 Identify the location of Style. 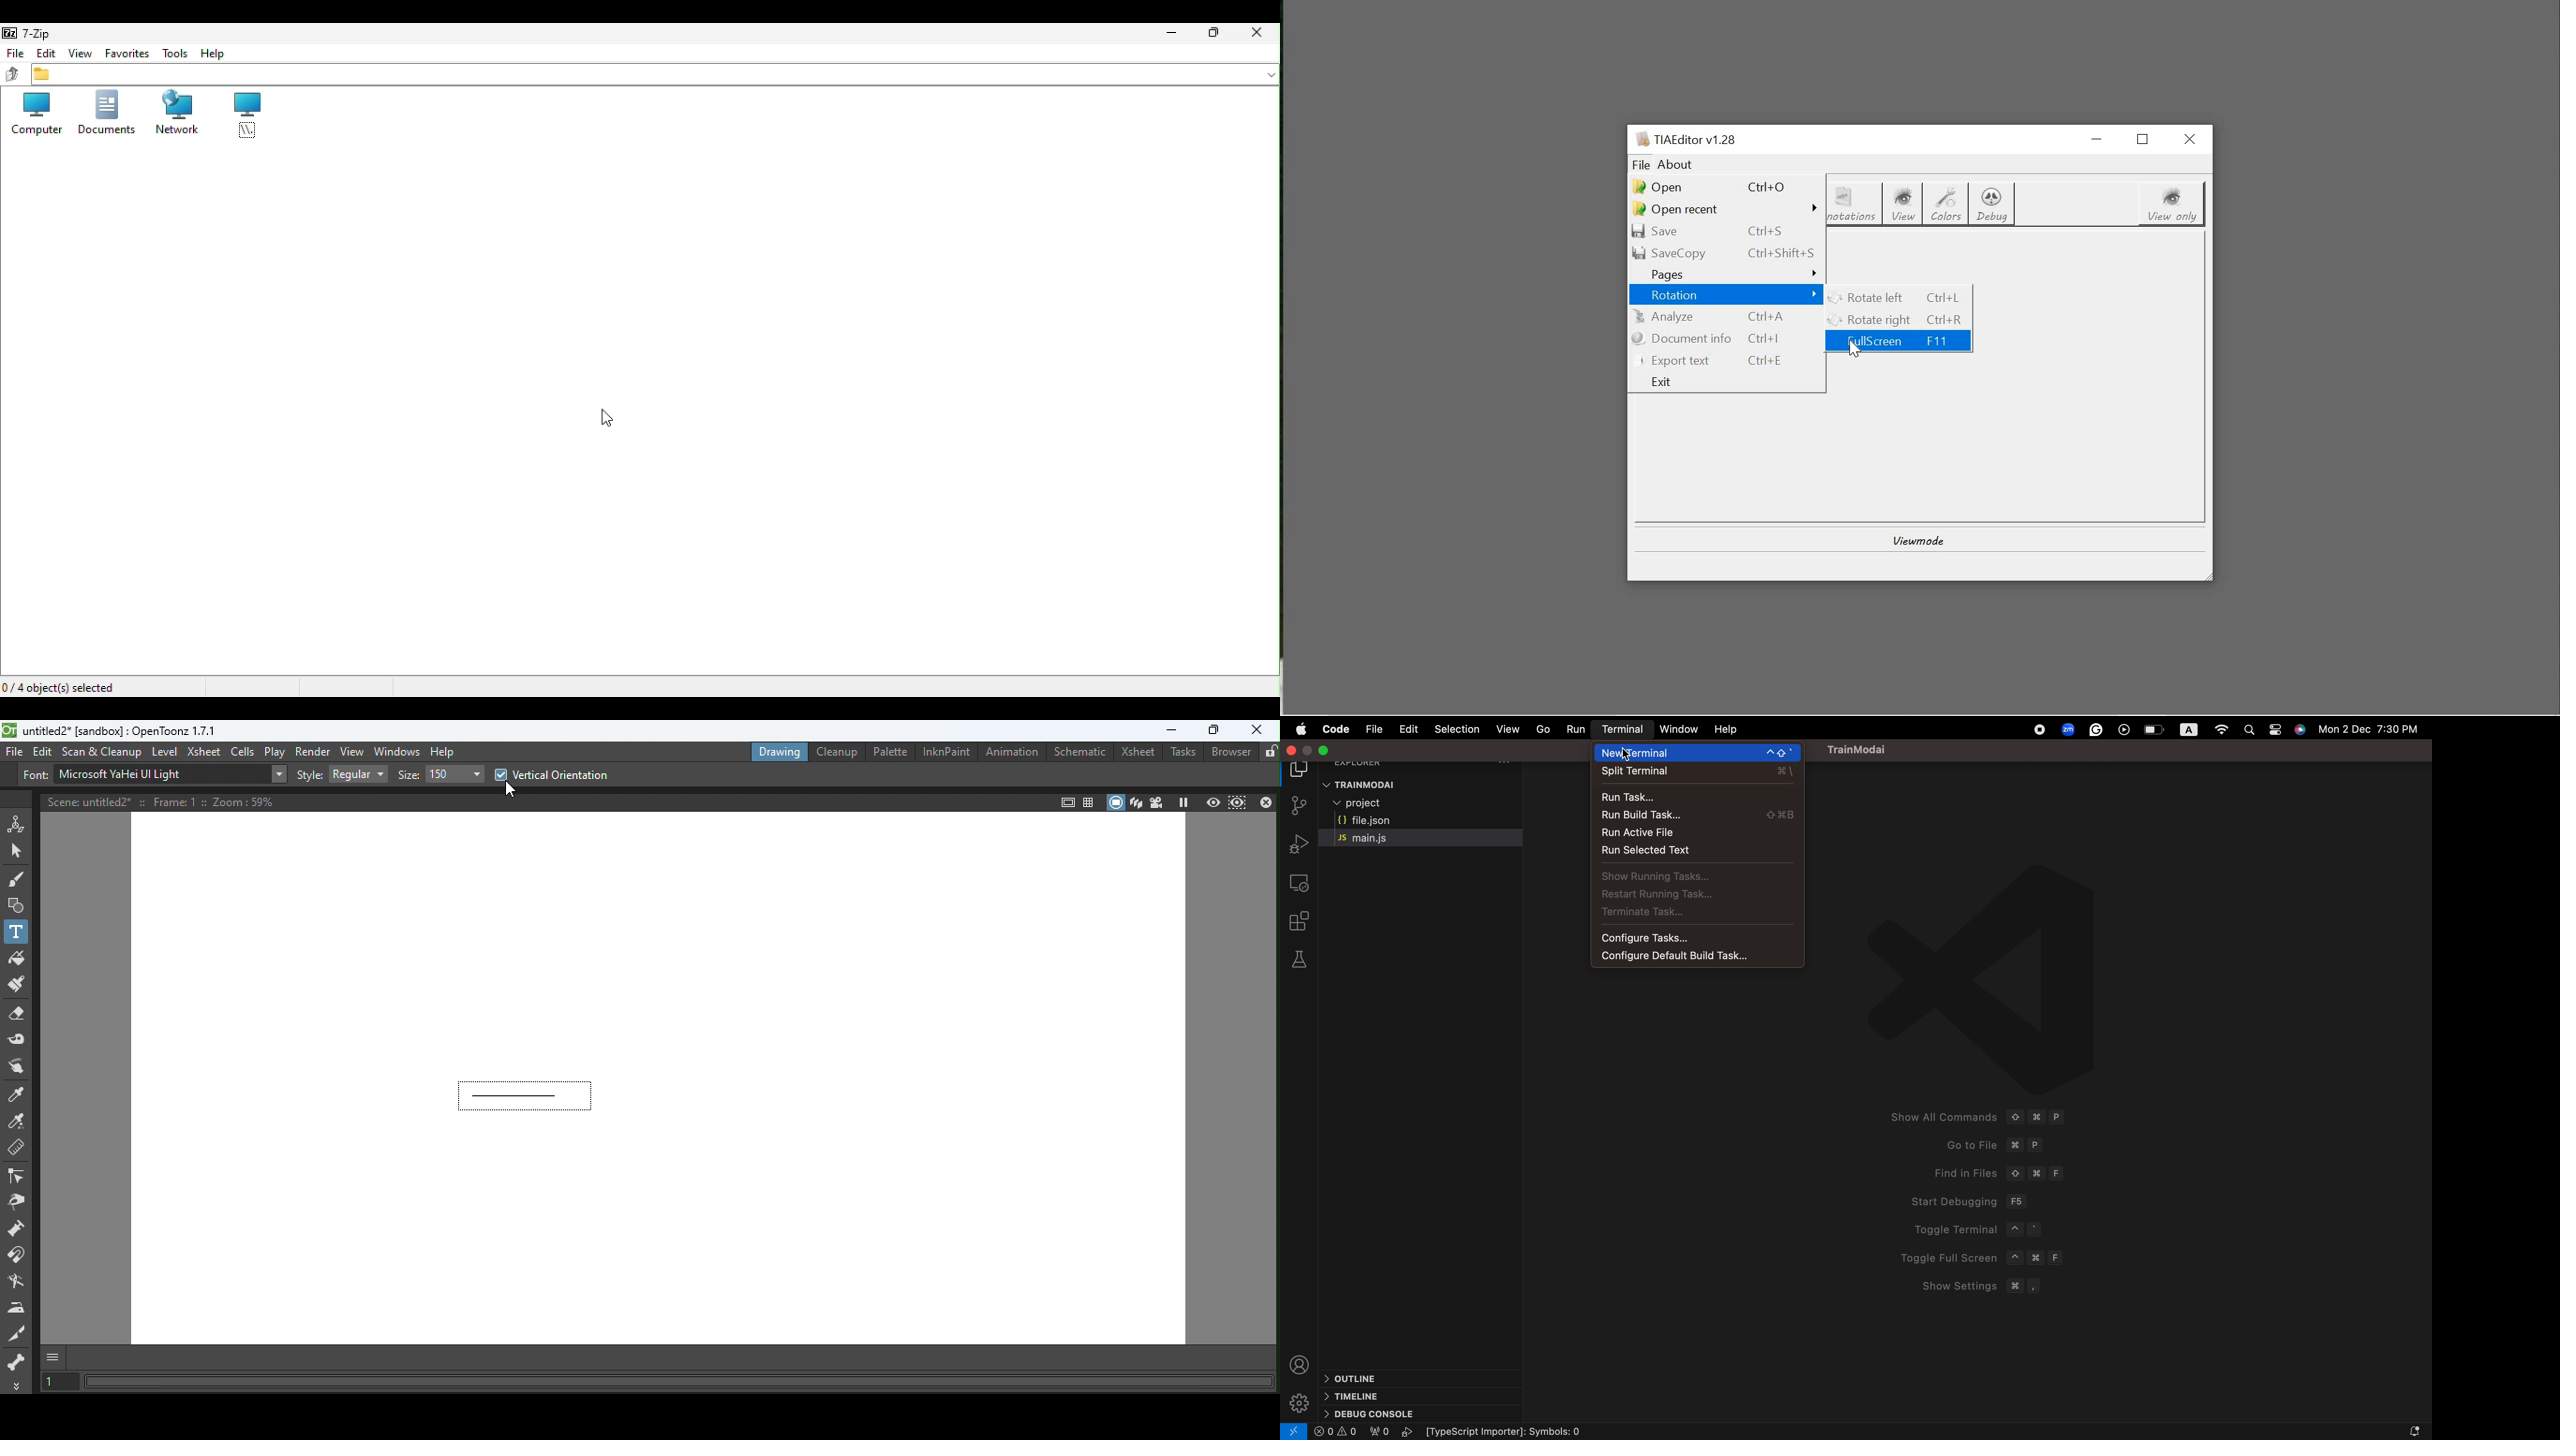
(311, 774).